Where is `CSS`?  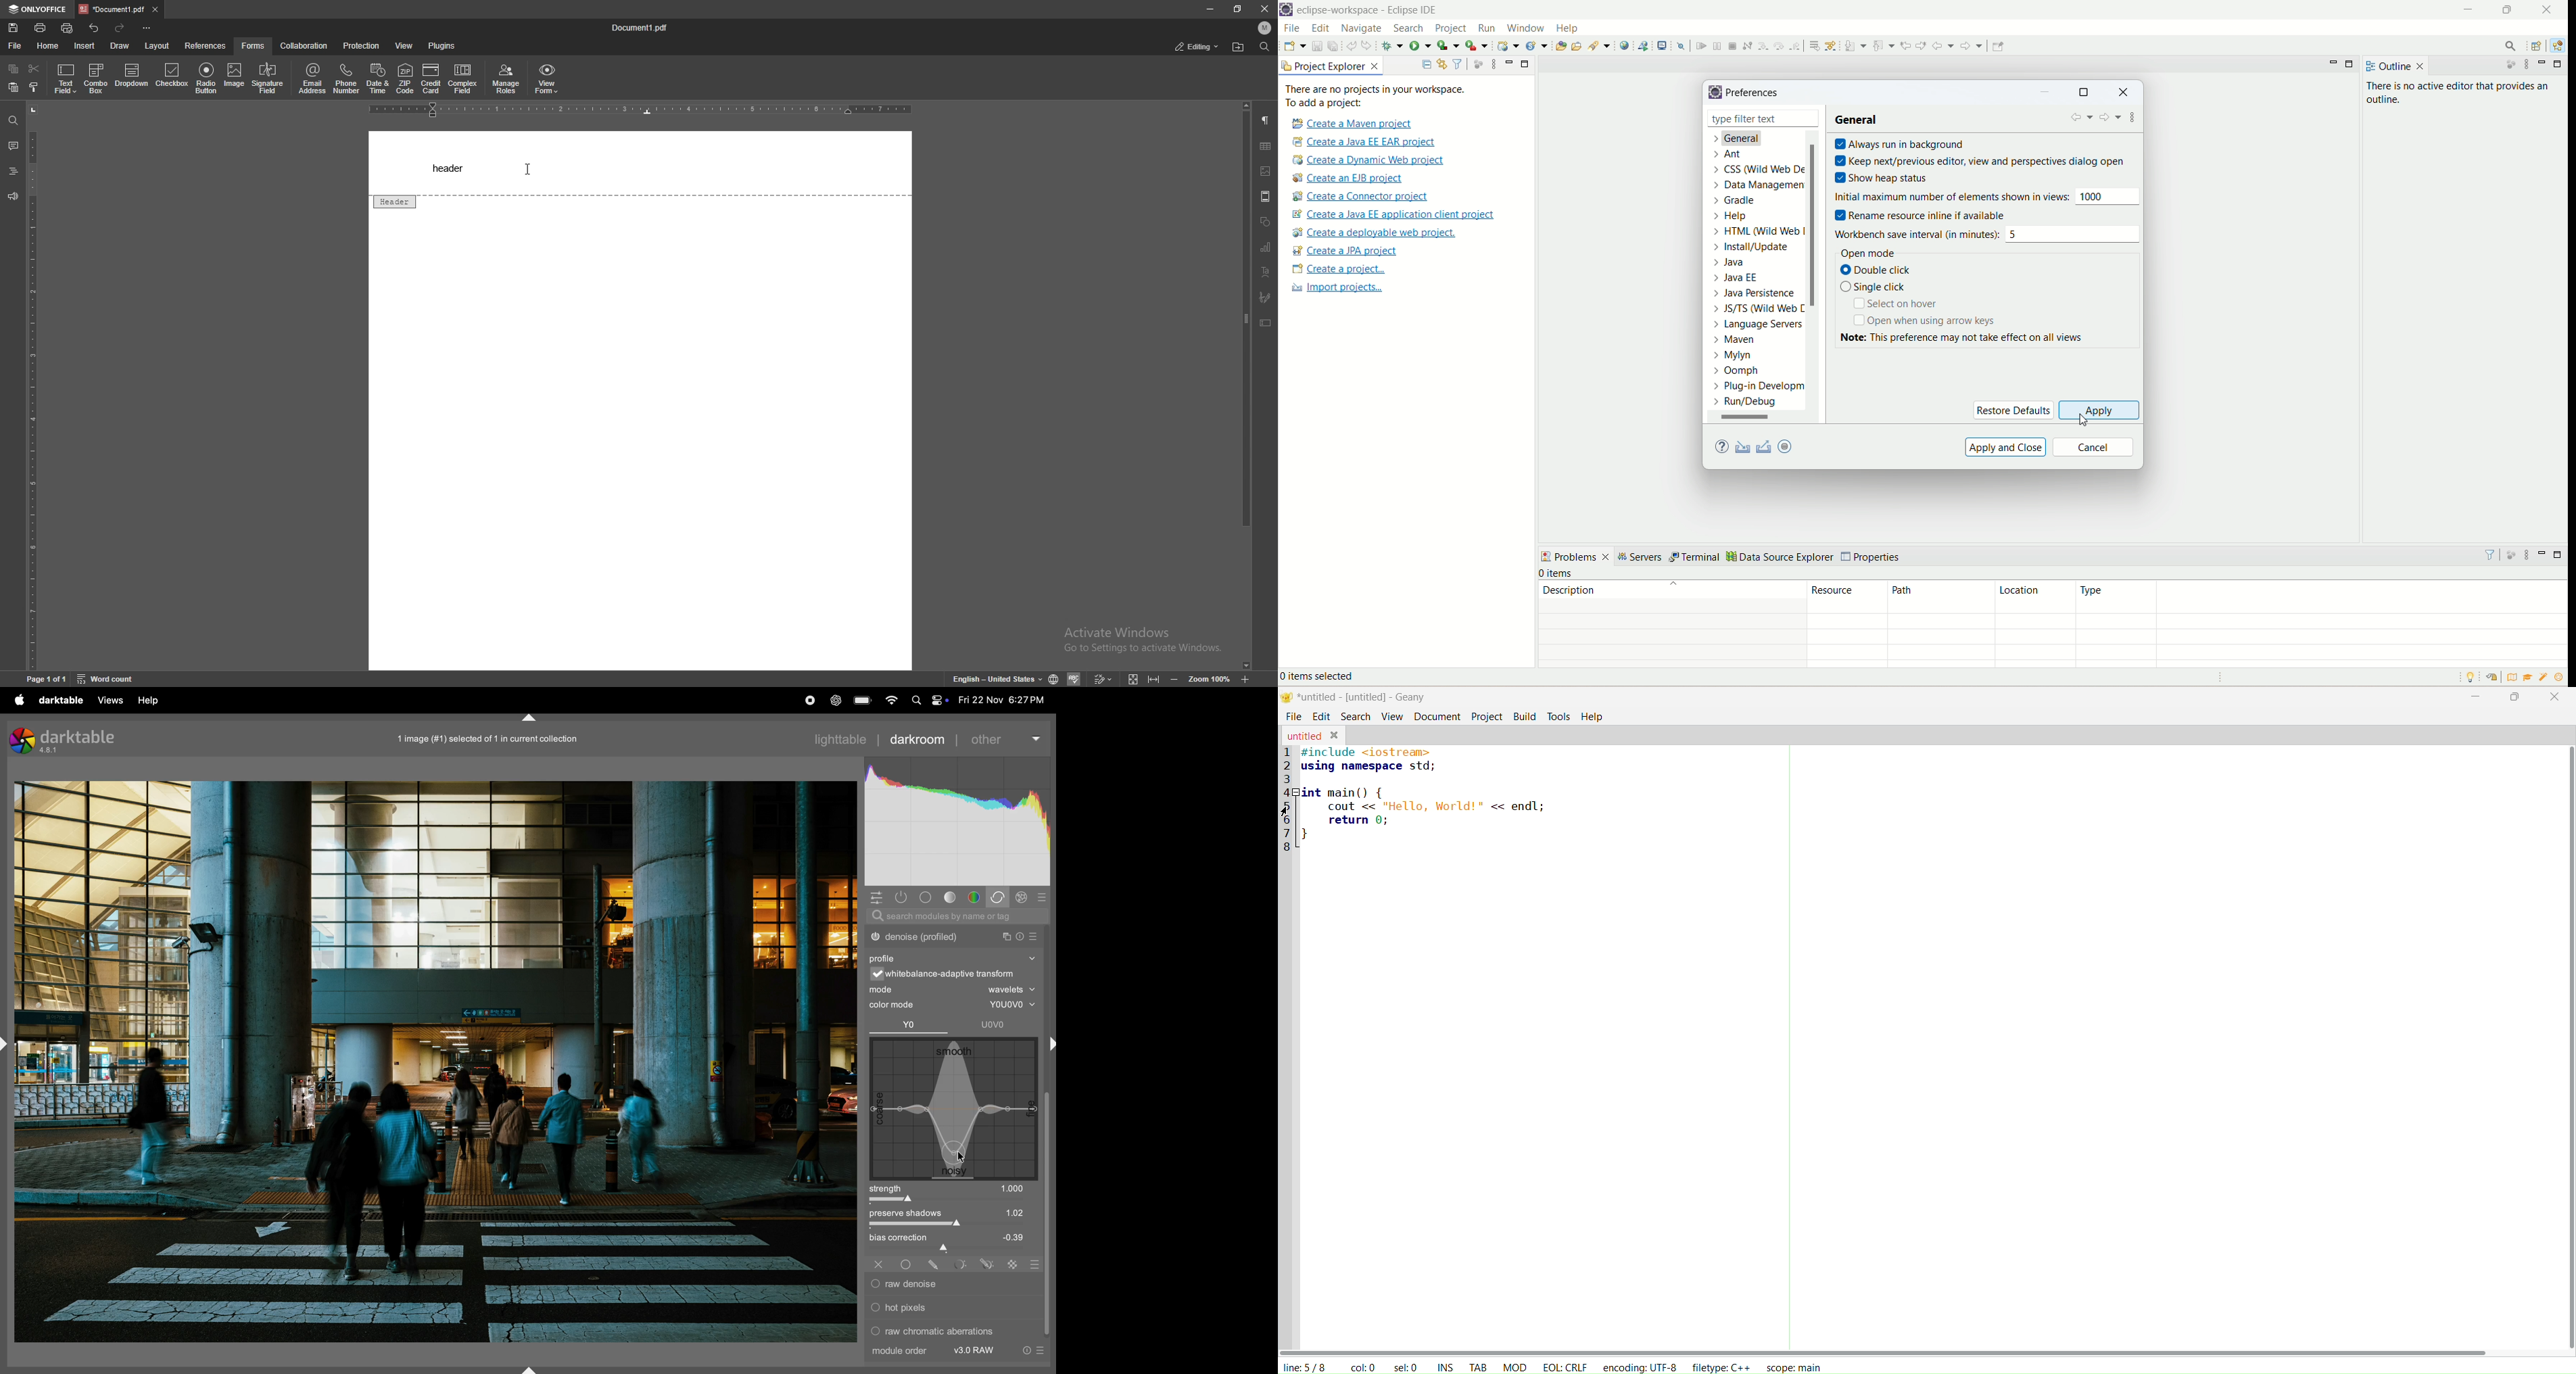
CSS is located at coordinates (1756, 171).